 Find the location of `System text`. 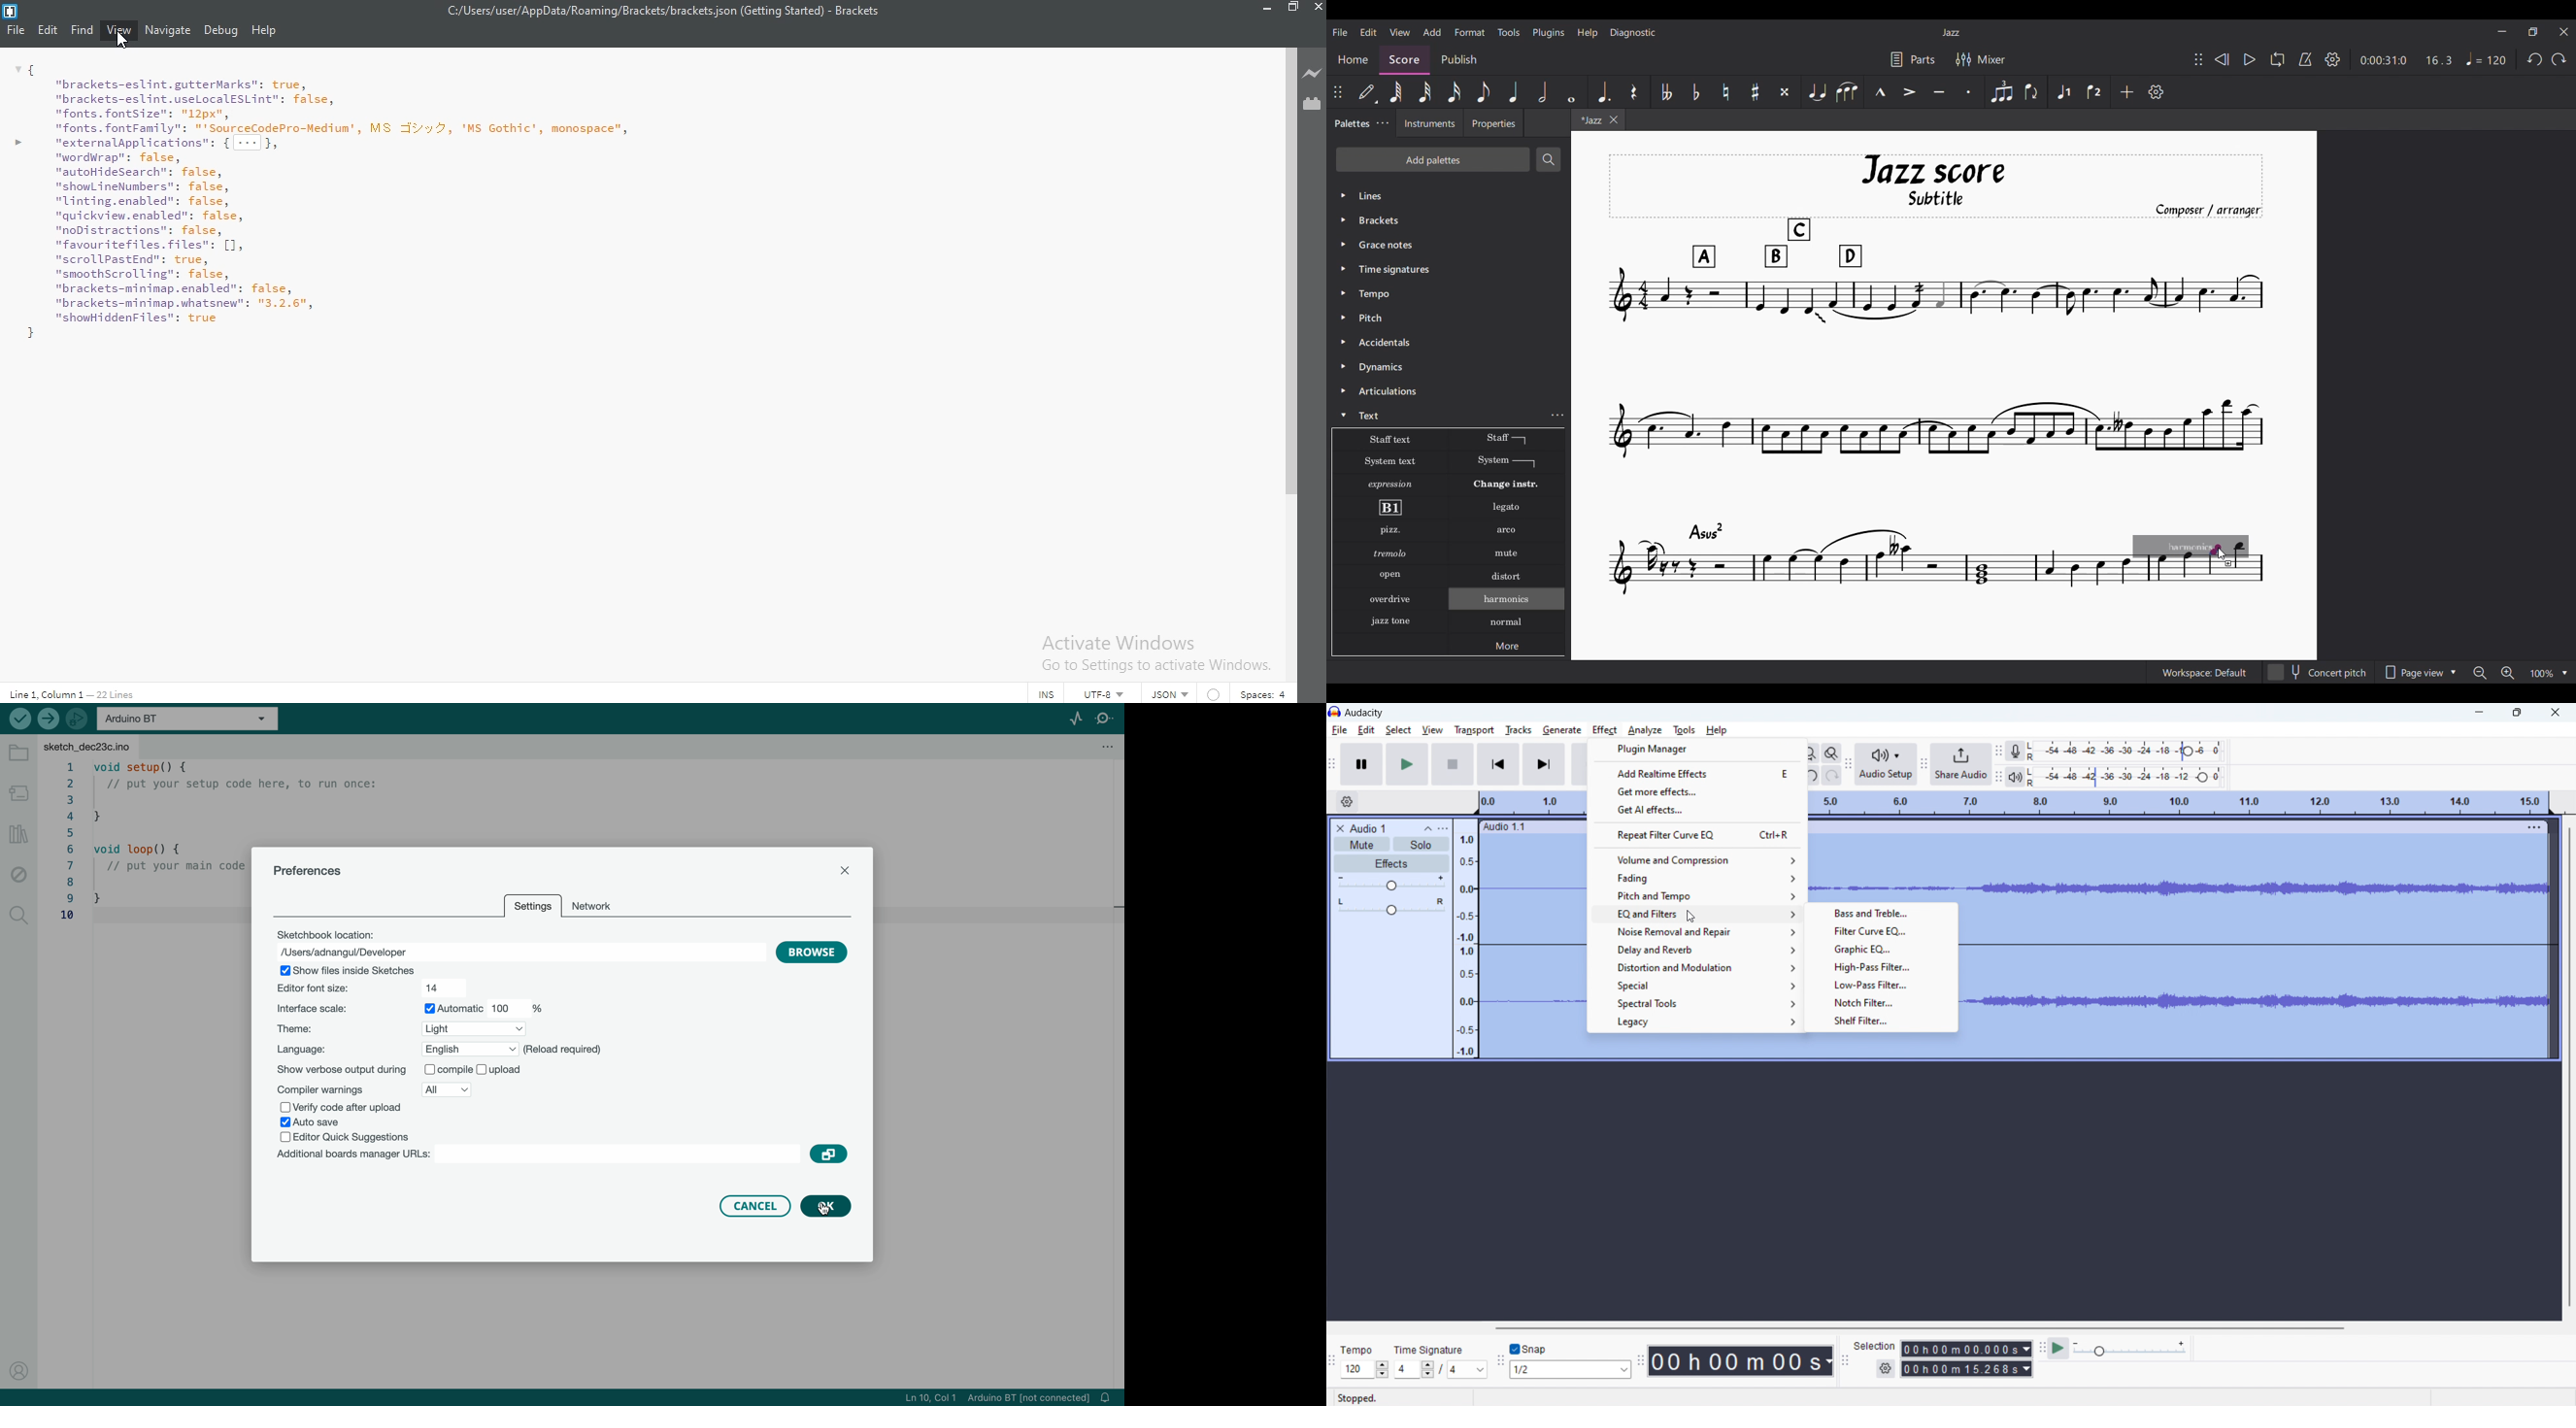

System text is located at coordinates (1389, 461).